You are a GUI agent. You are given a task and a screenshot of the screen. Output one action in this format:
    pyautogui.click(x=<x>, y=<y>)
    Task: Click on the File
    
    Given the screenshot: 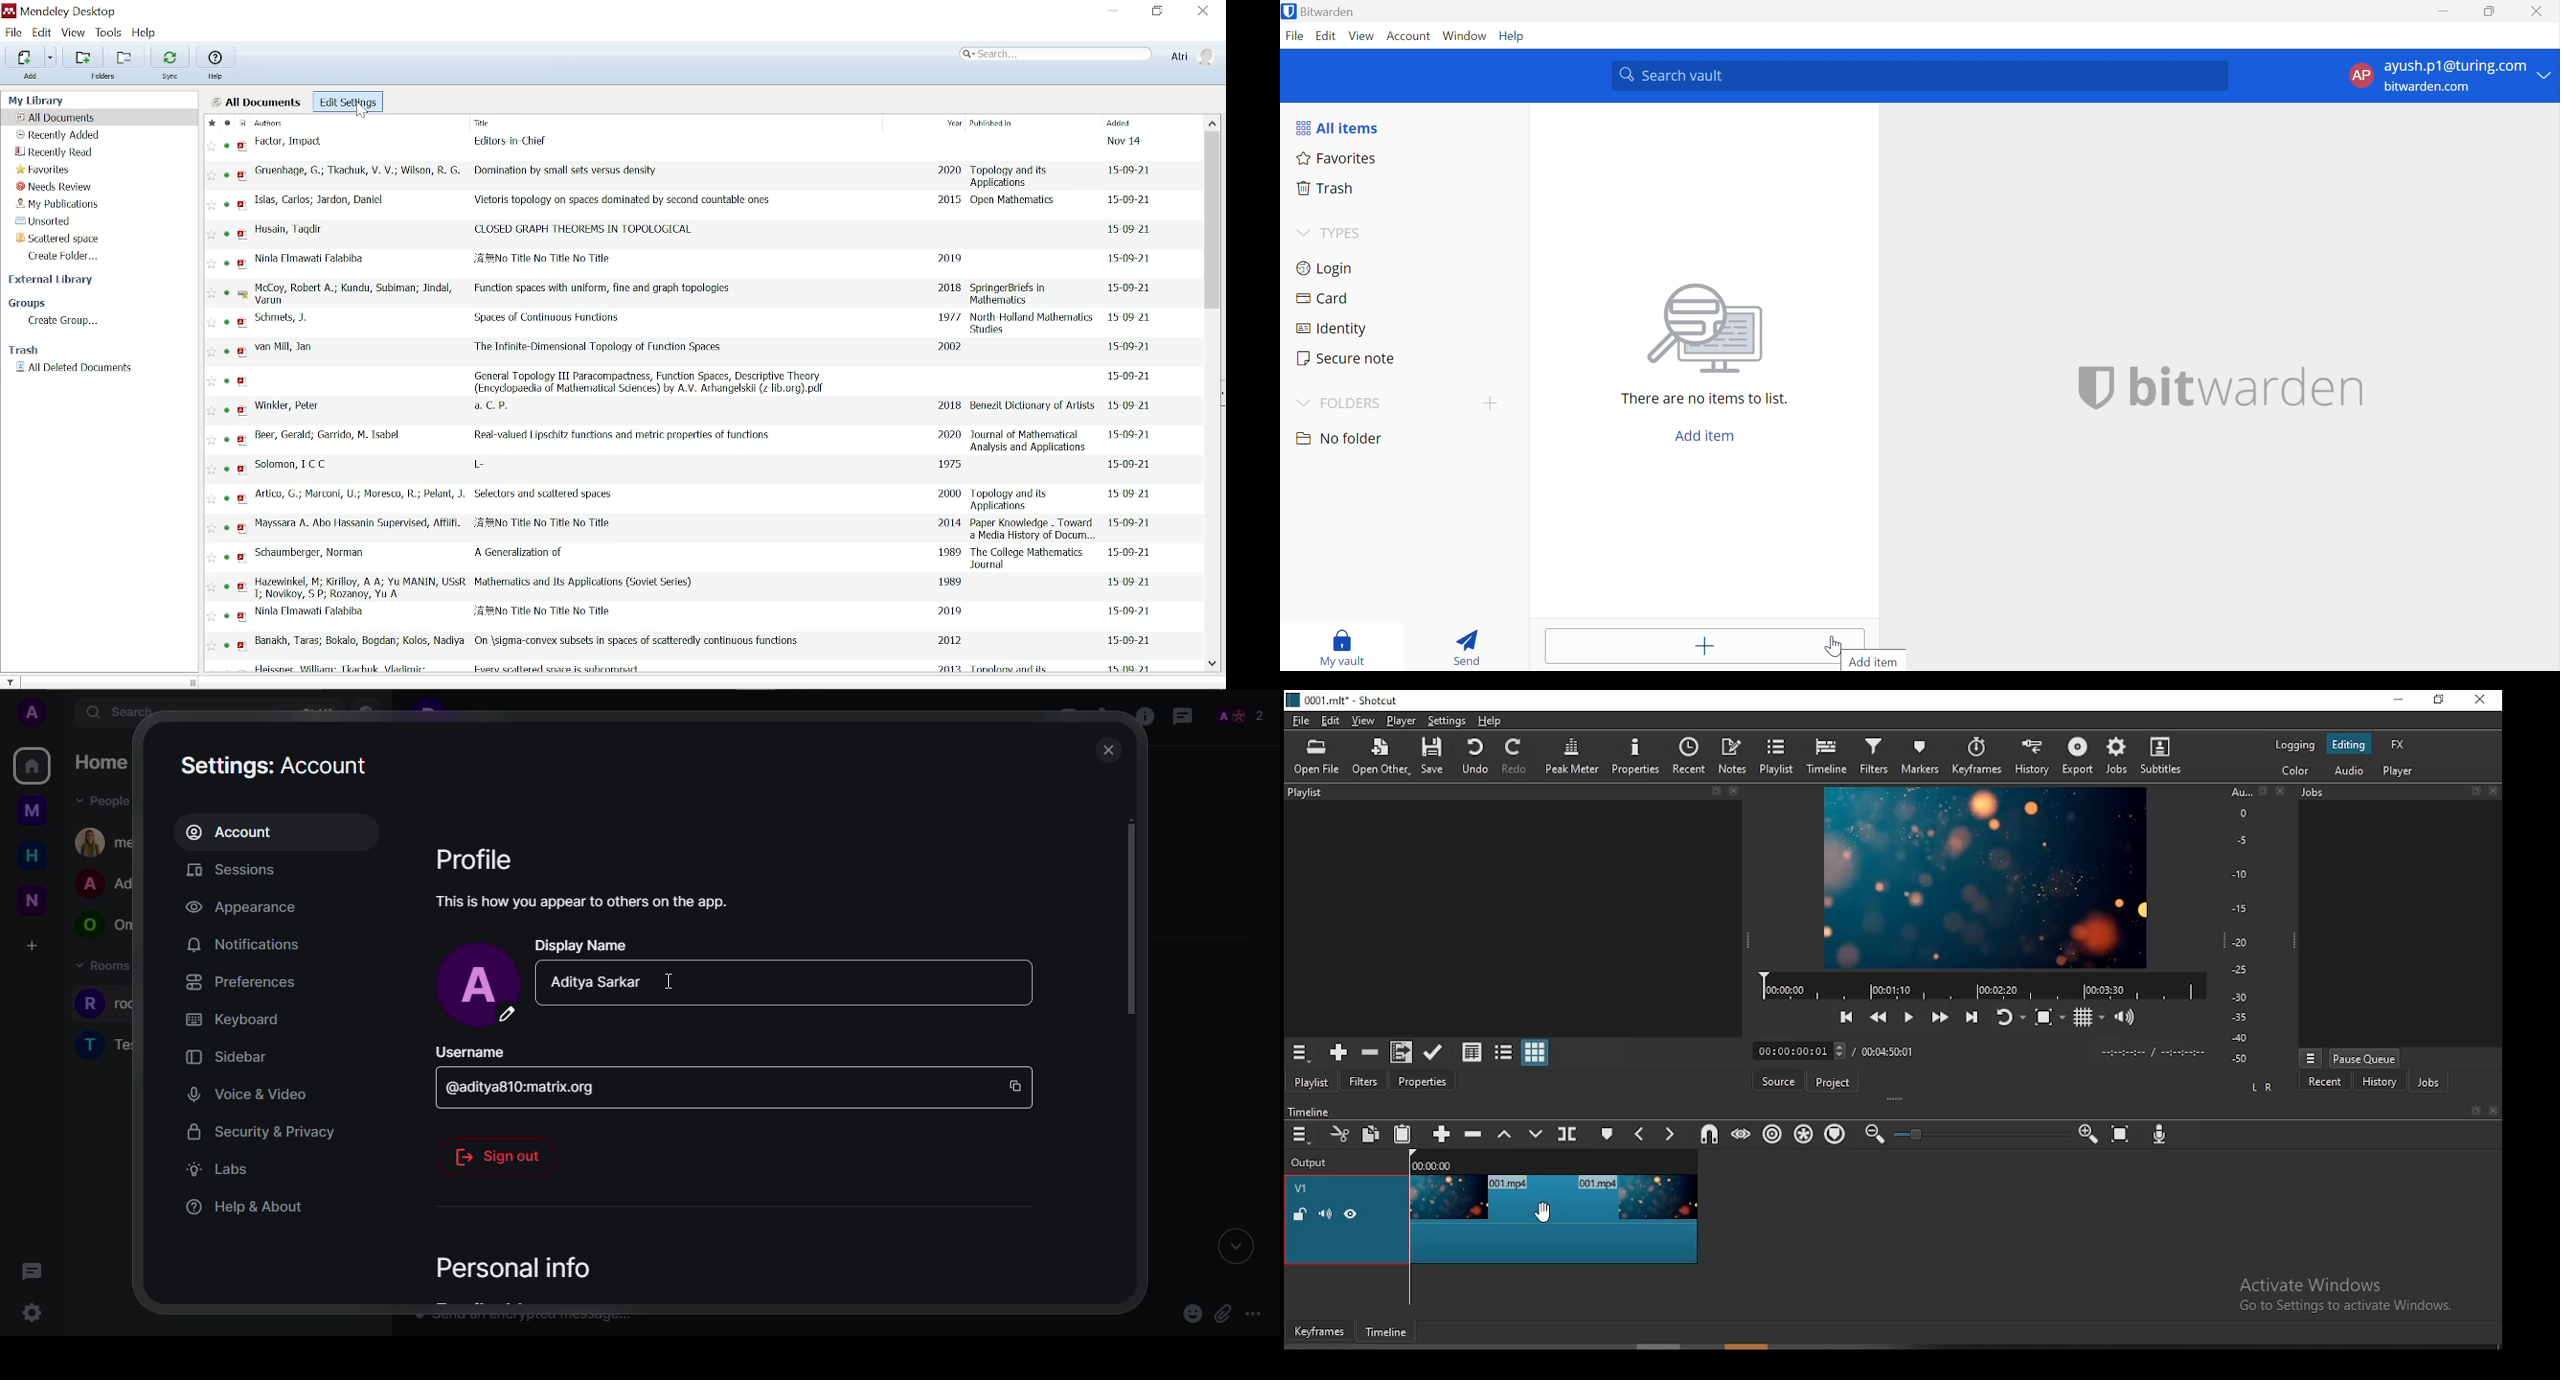 What is the action you would take?
    pyautogui.click(x=13, y=33)
    